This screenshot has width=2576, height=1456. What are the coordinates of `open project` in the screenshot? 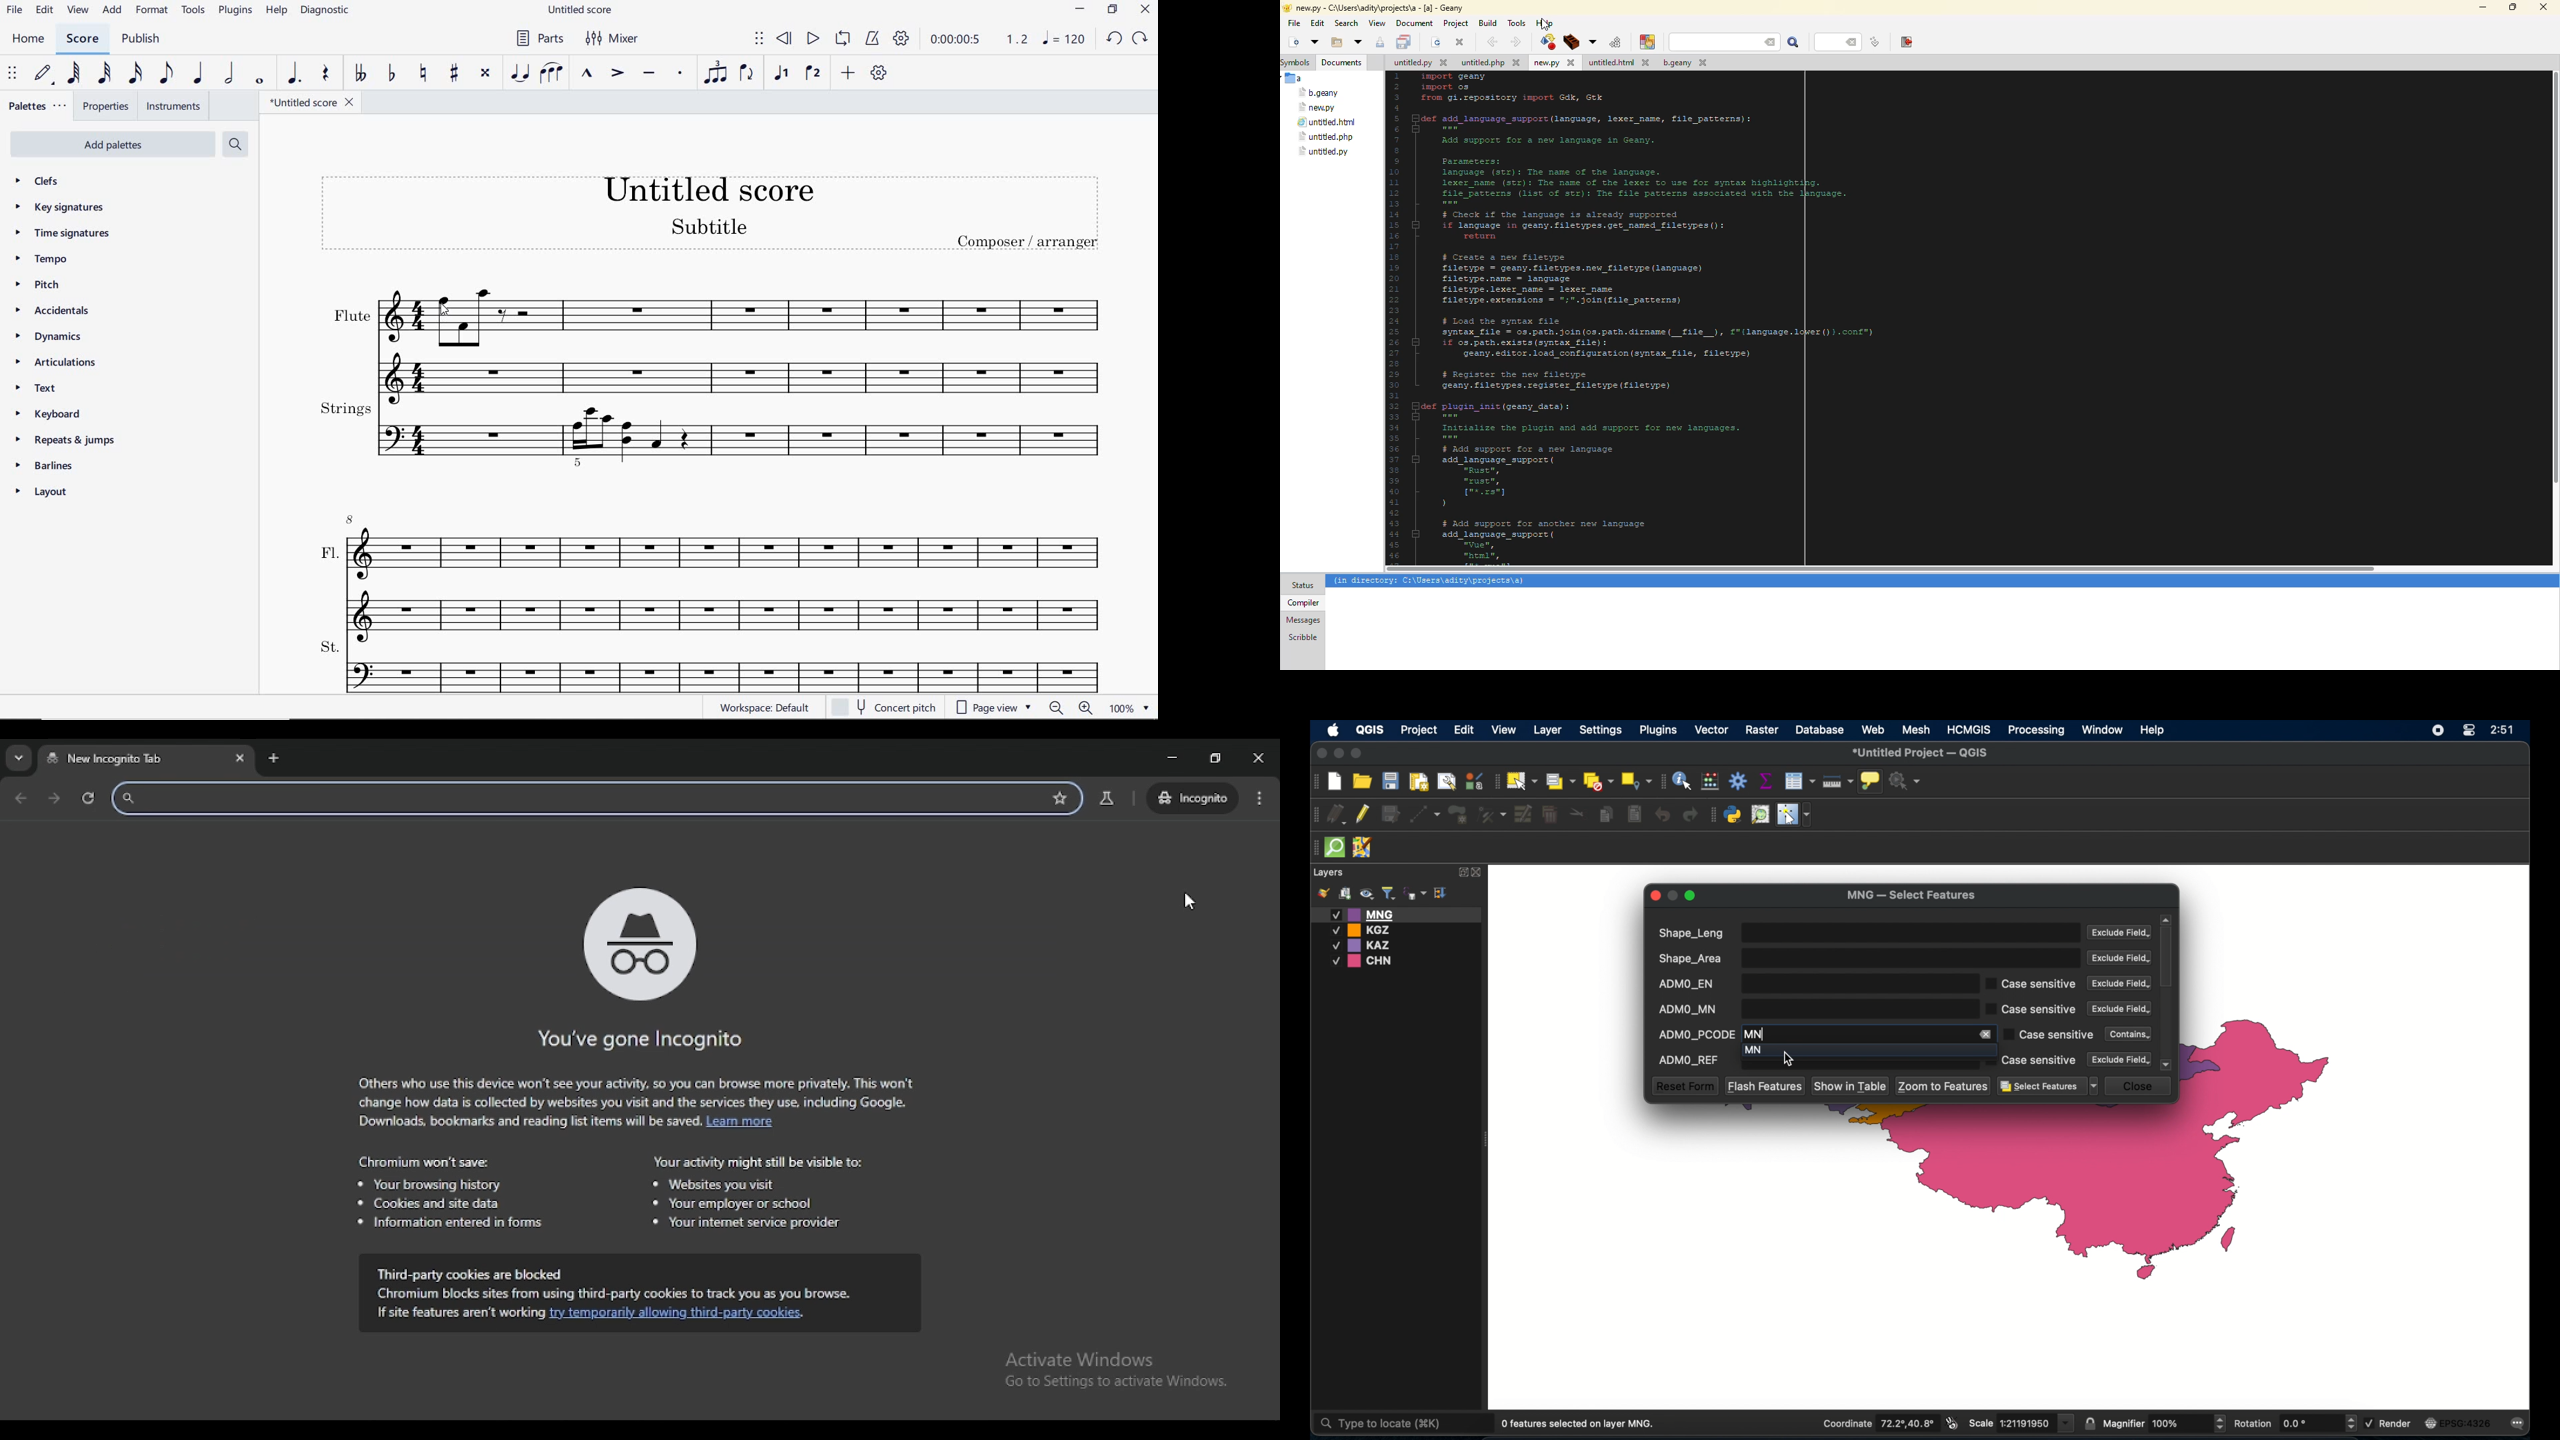 It's located at (1362, 781).